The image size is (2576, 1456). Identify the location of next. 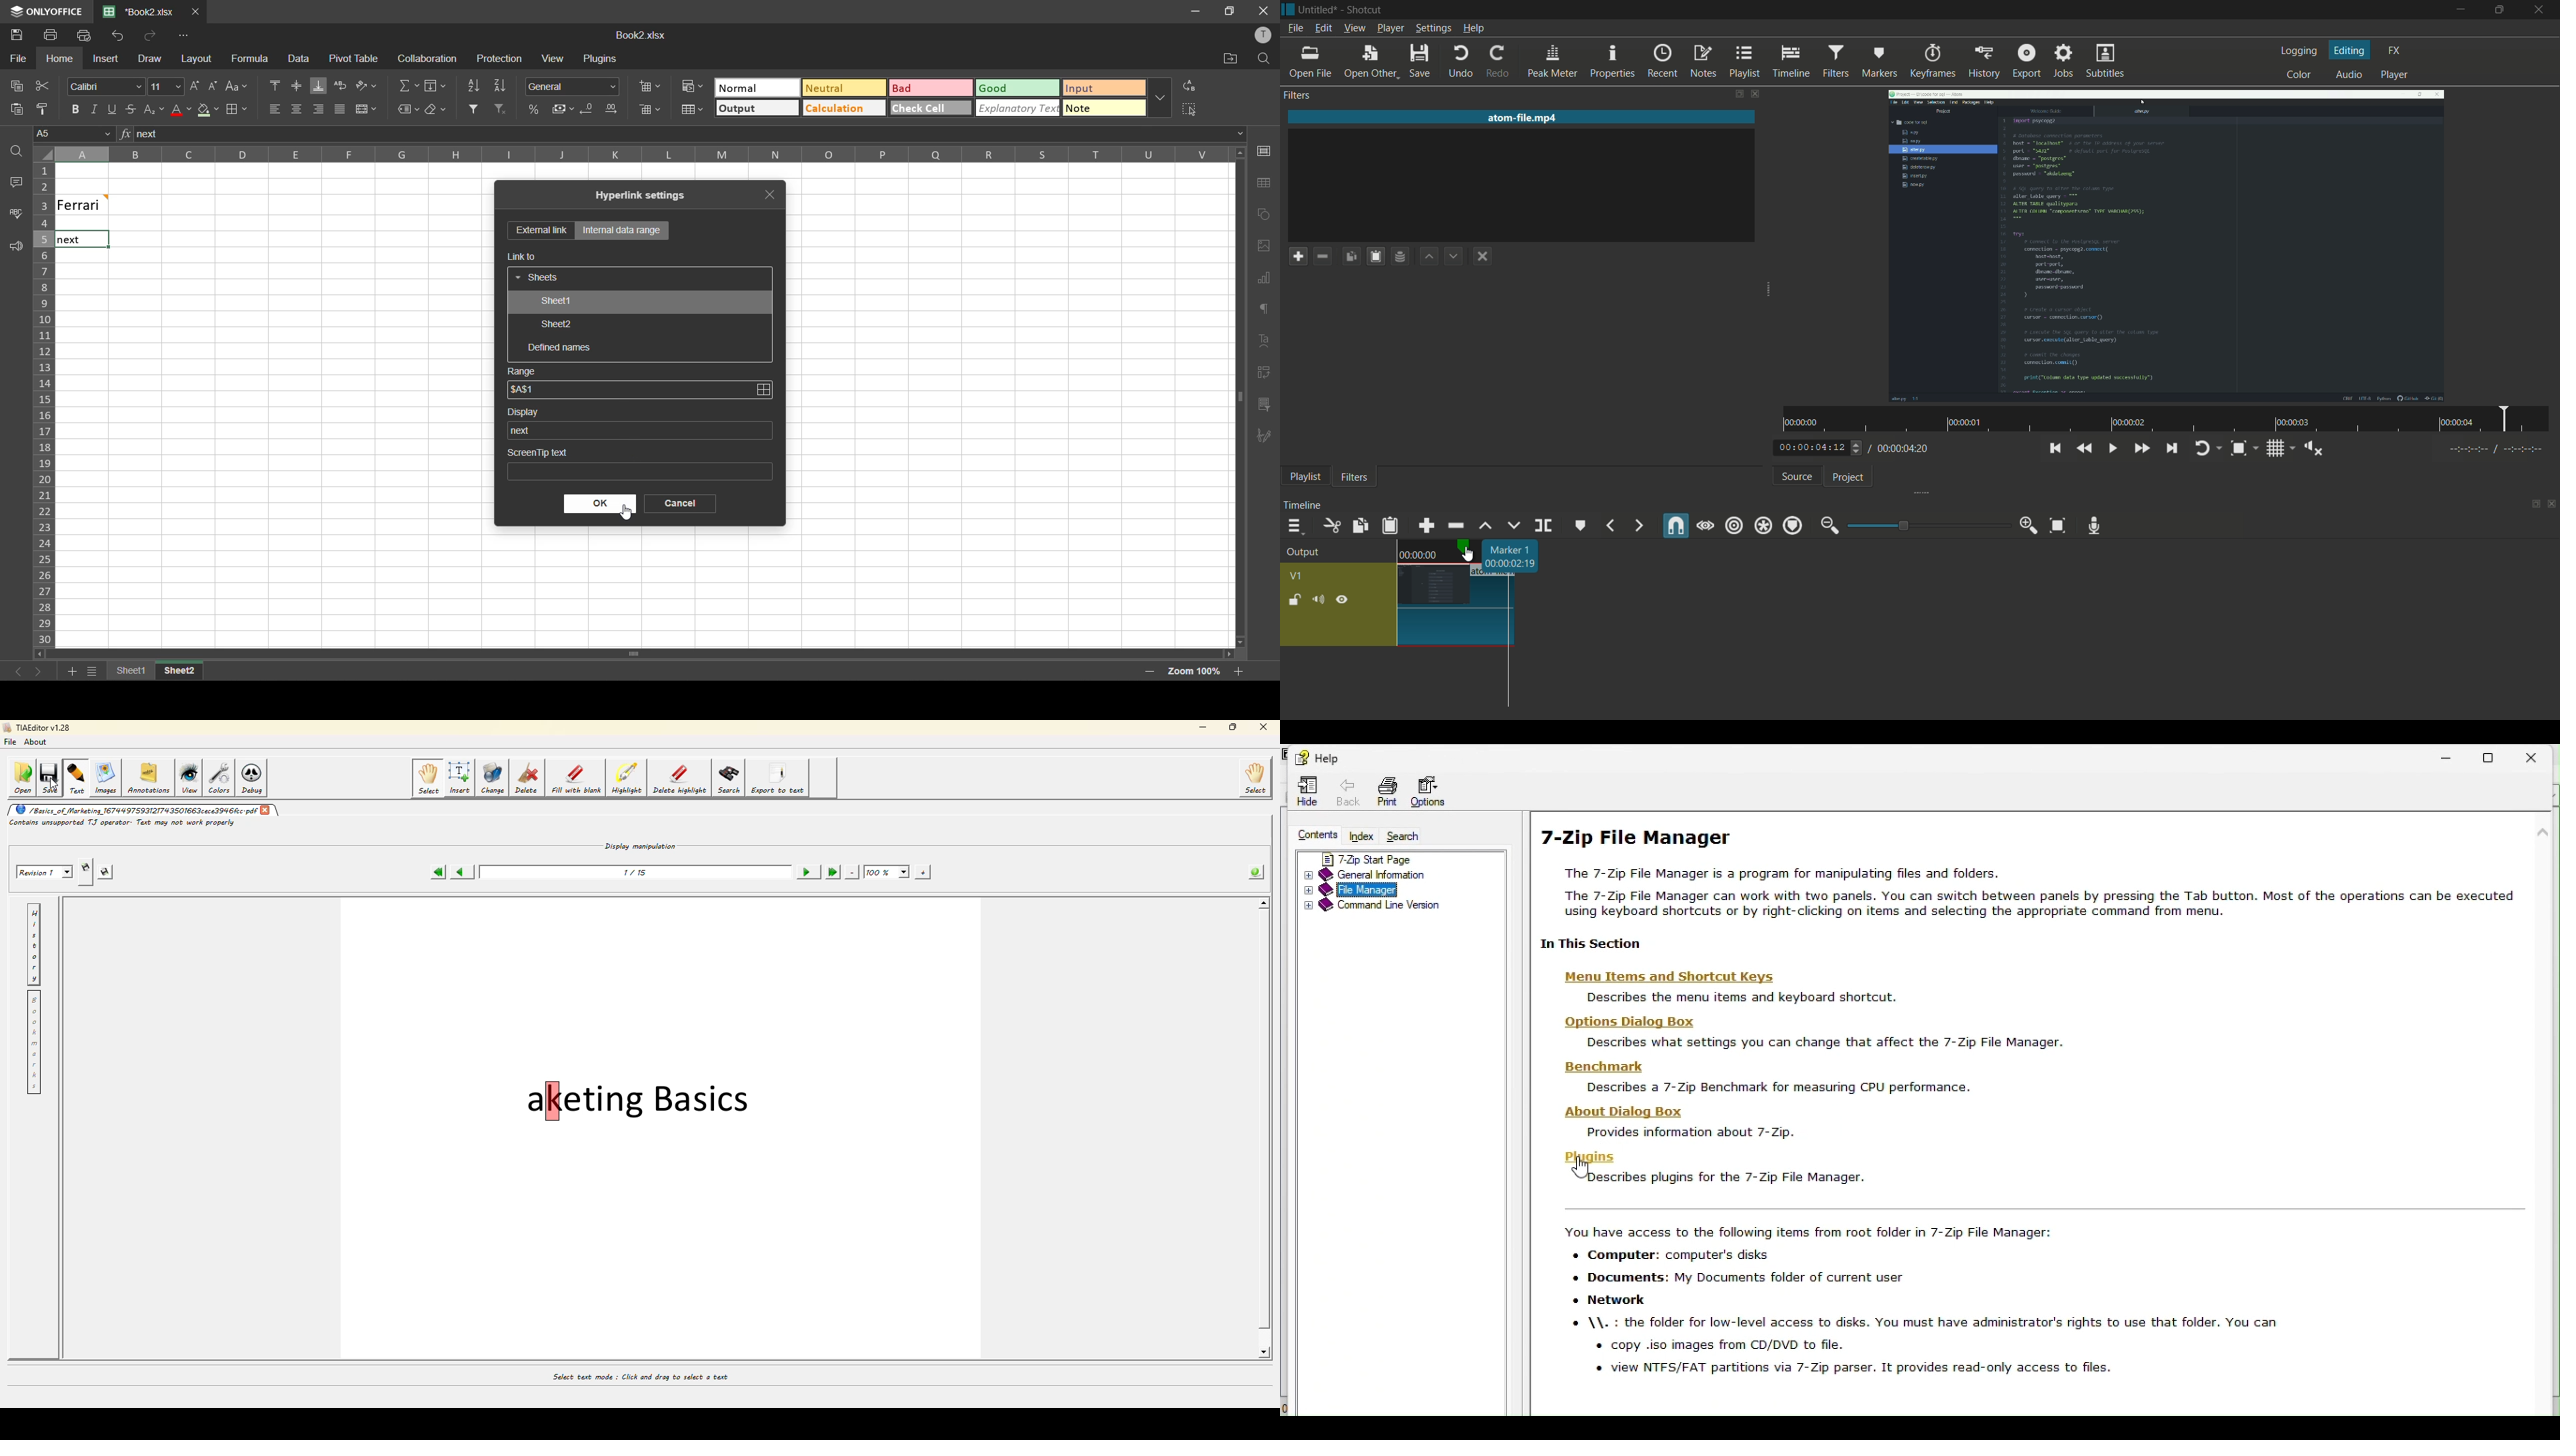
(37, 671).